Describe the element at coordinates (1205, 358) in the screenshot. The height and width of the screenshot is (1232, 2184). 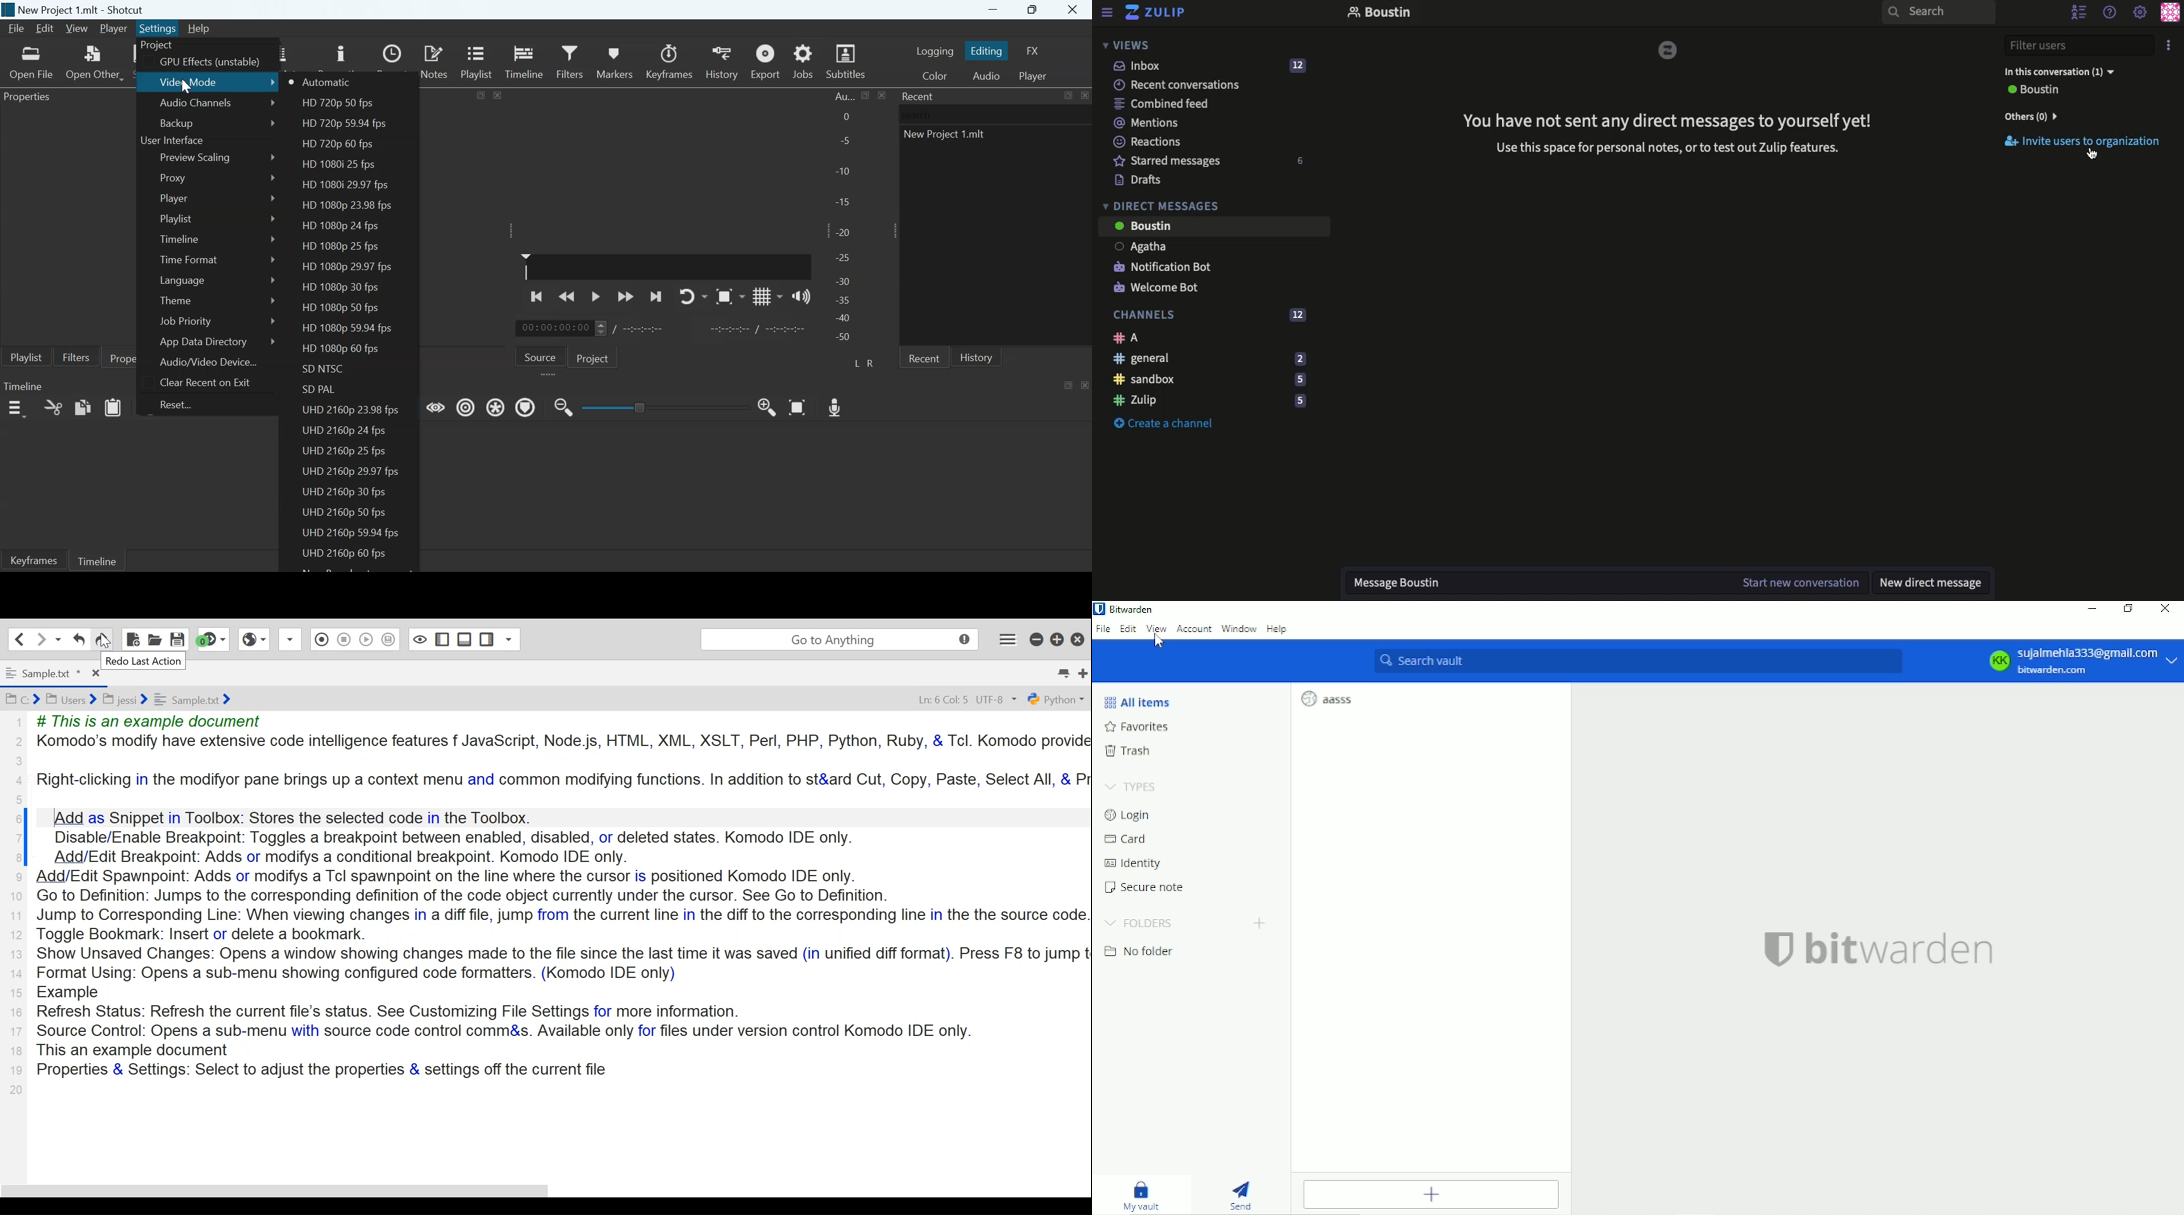
I see `General ` at that location.